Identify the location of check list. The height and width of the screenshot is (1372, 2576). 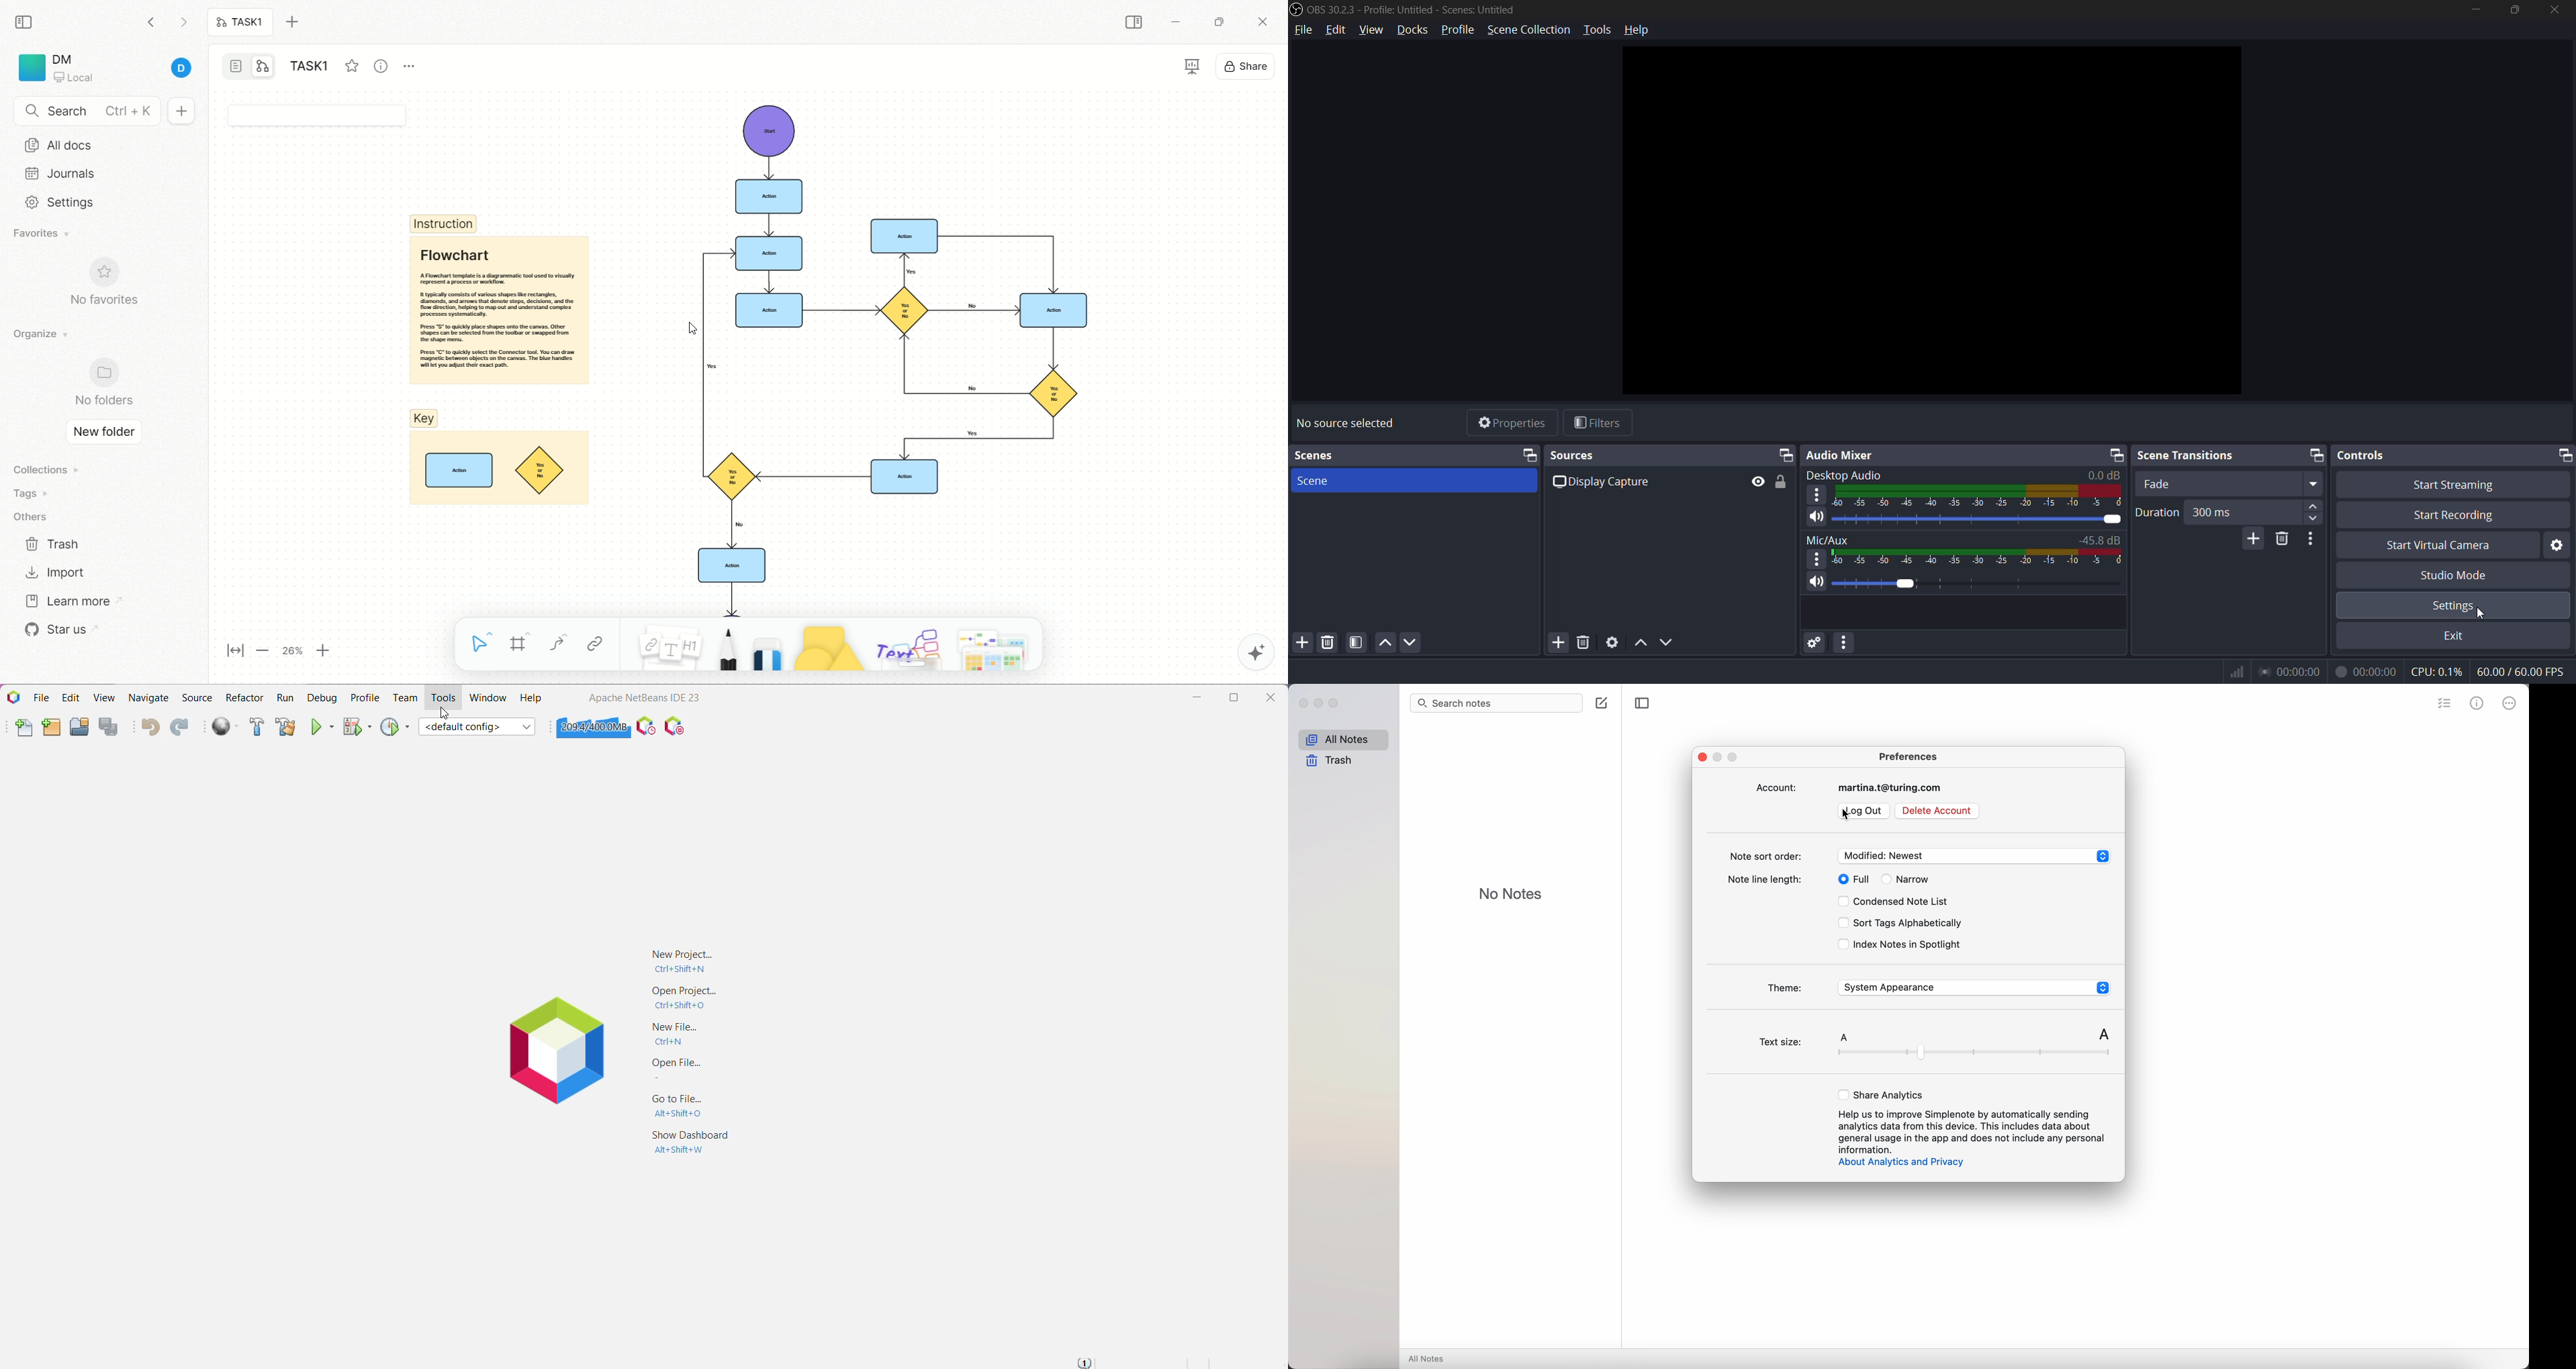
(2442, 703).